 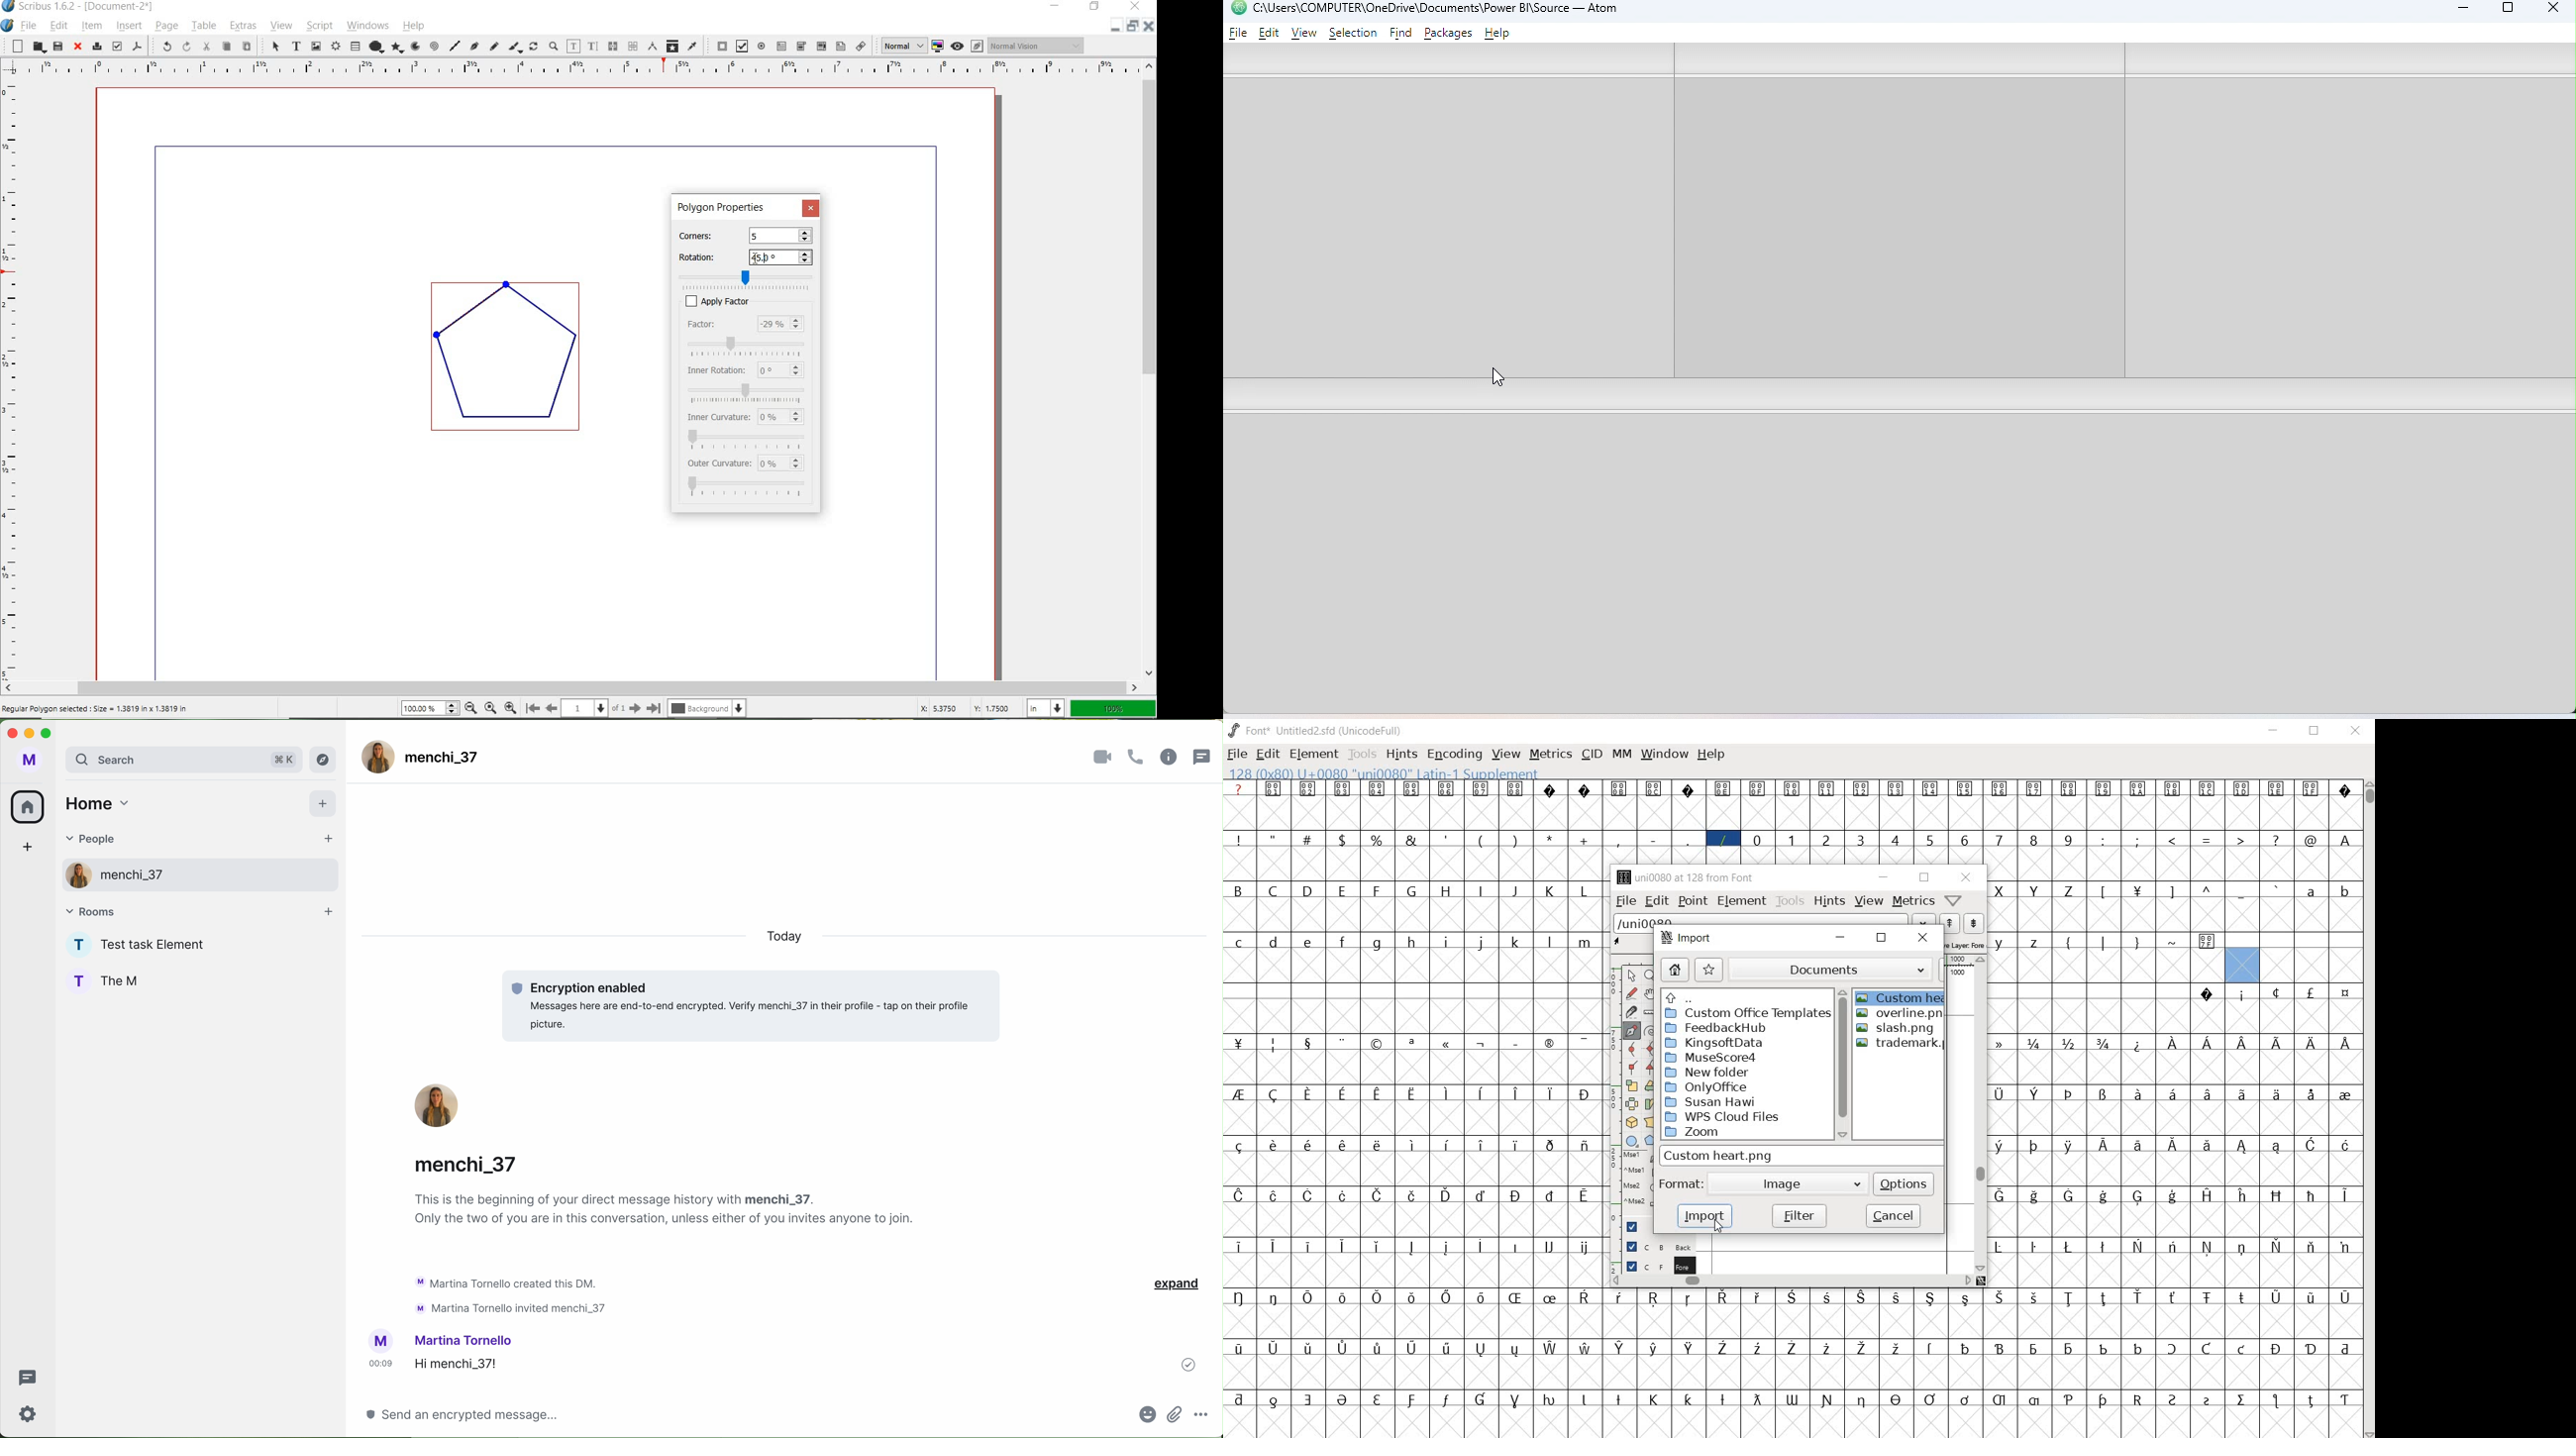 What do you see at coordinates (1132, 28) in the screenshot?
I see `Restore` at bounding box center [1132, 28].